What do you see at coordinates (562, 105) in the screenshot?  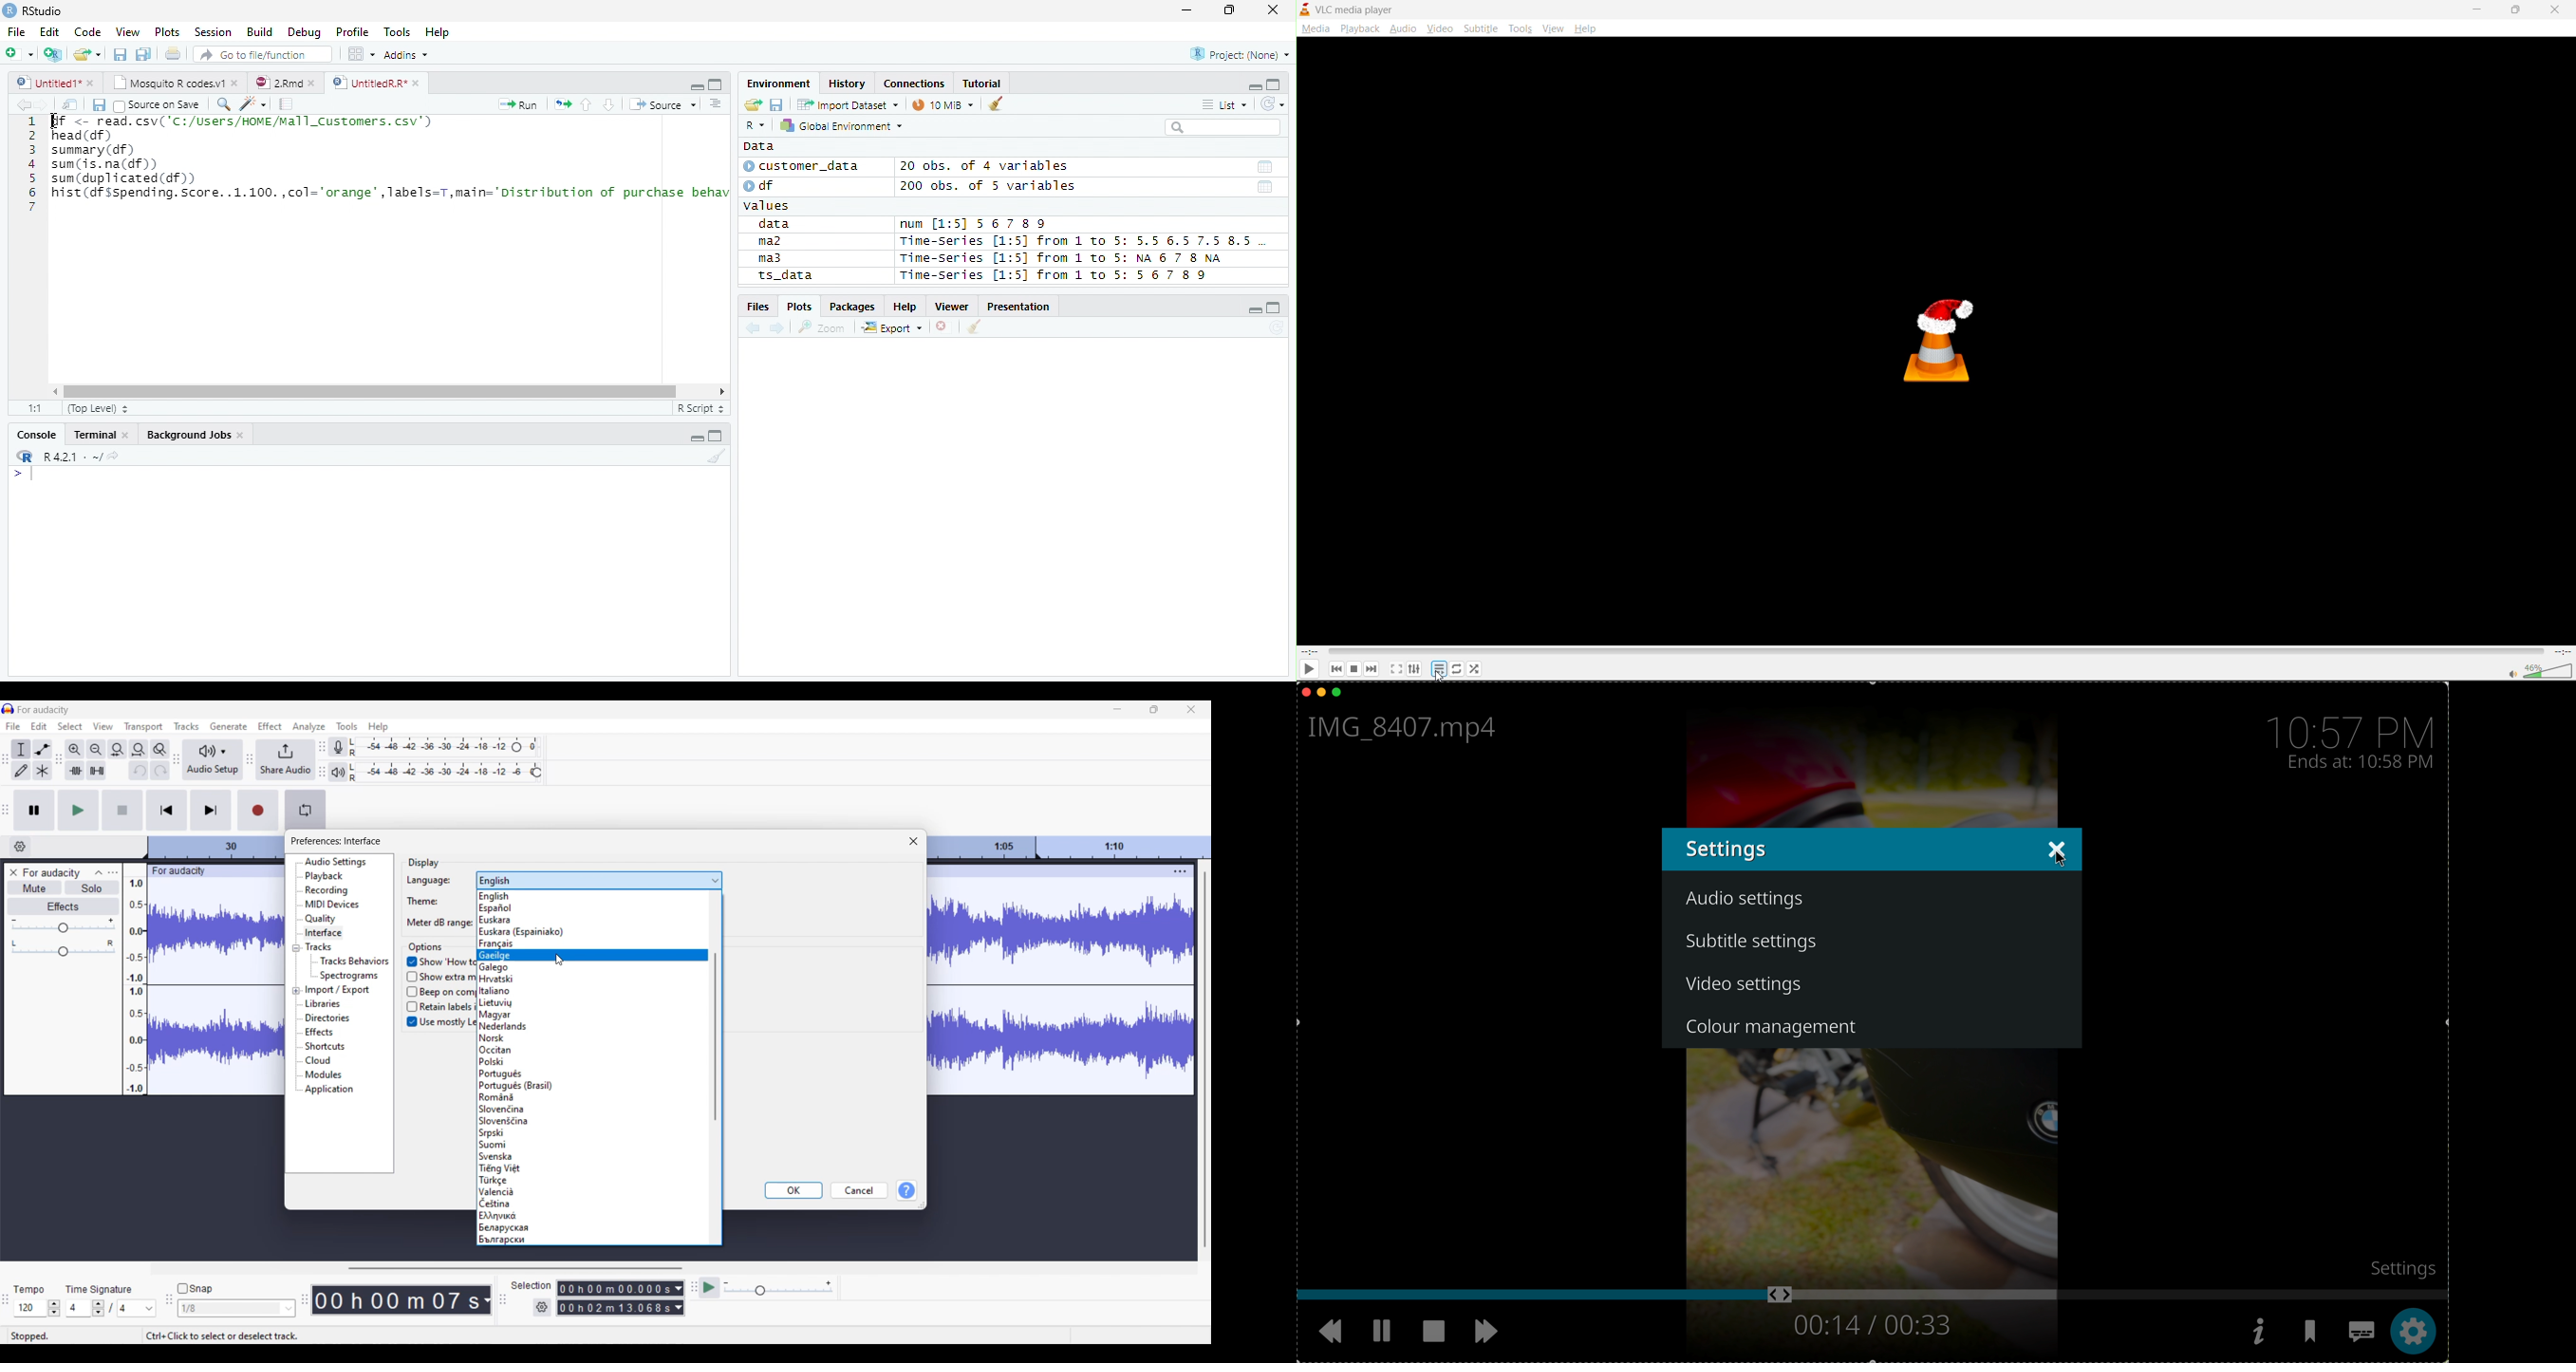 I see `Re-run` at bounding box center [562, 105].